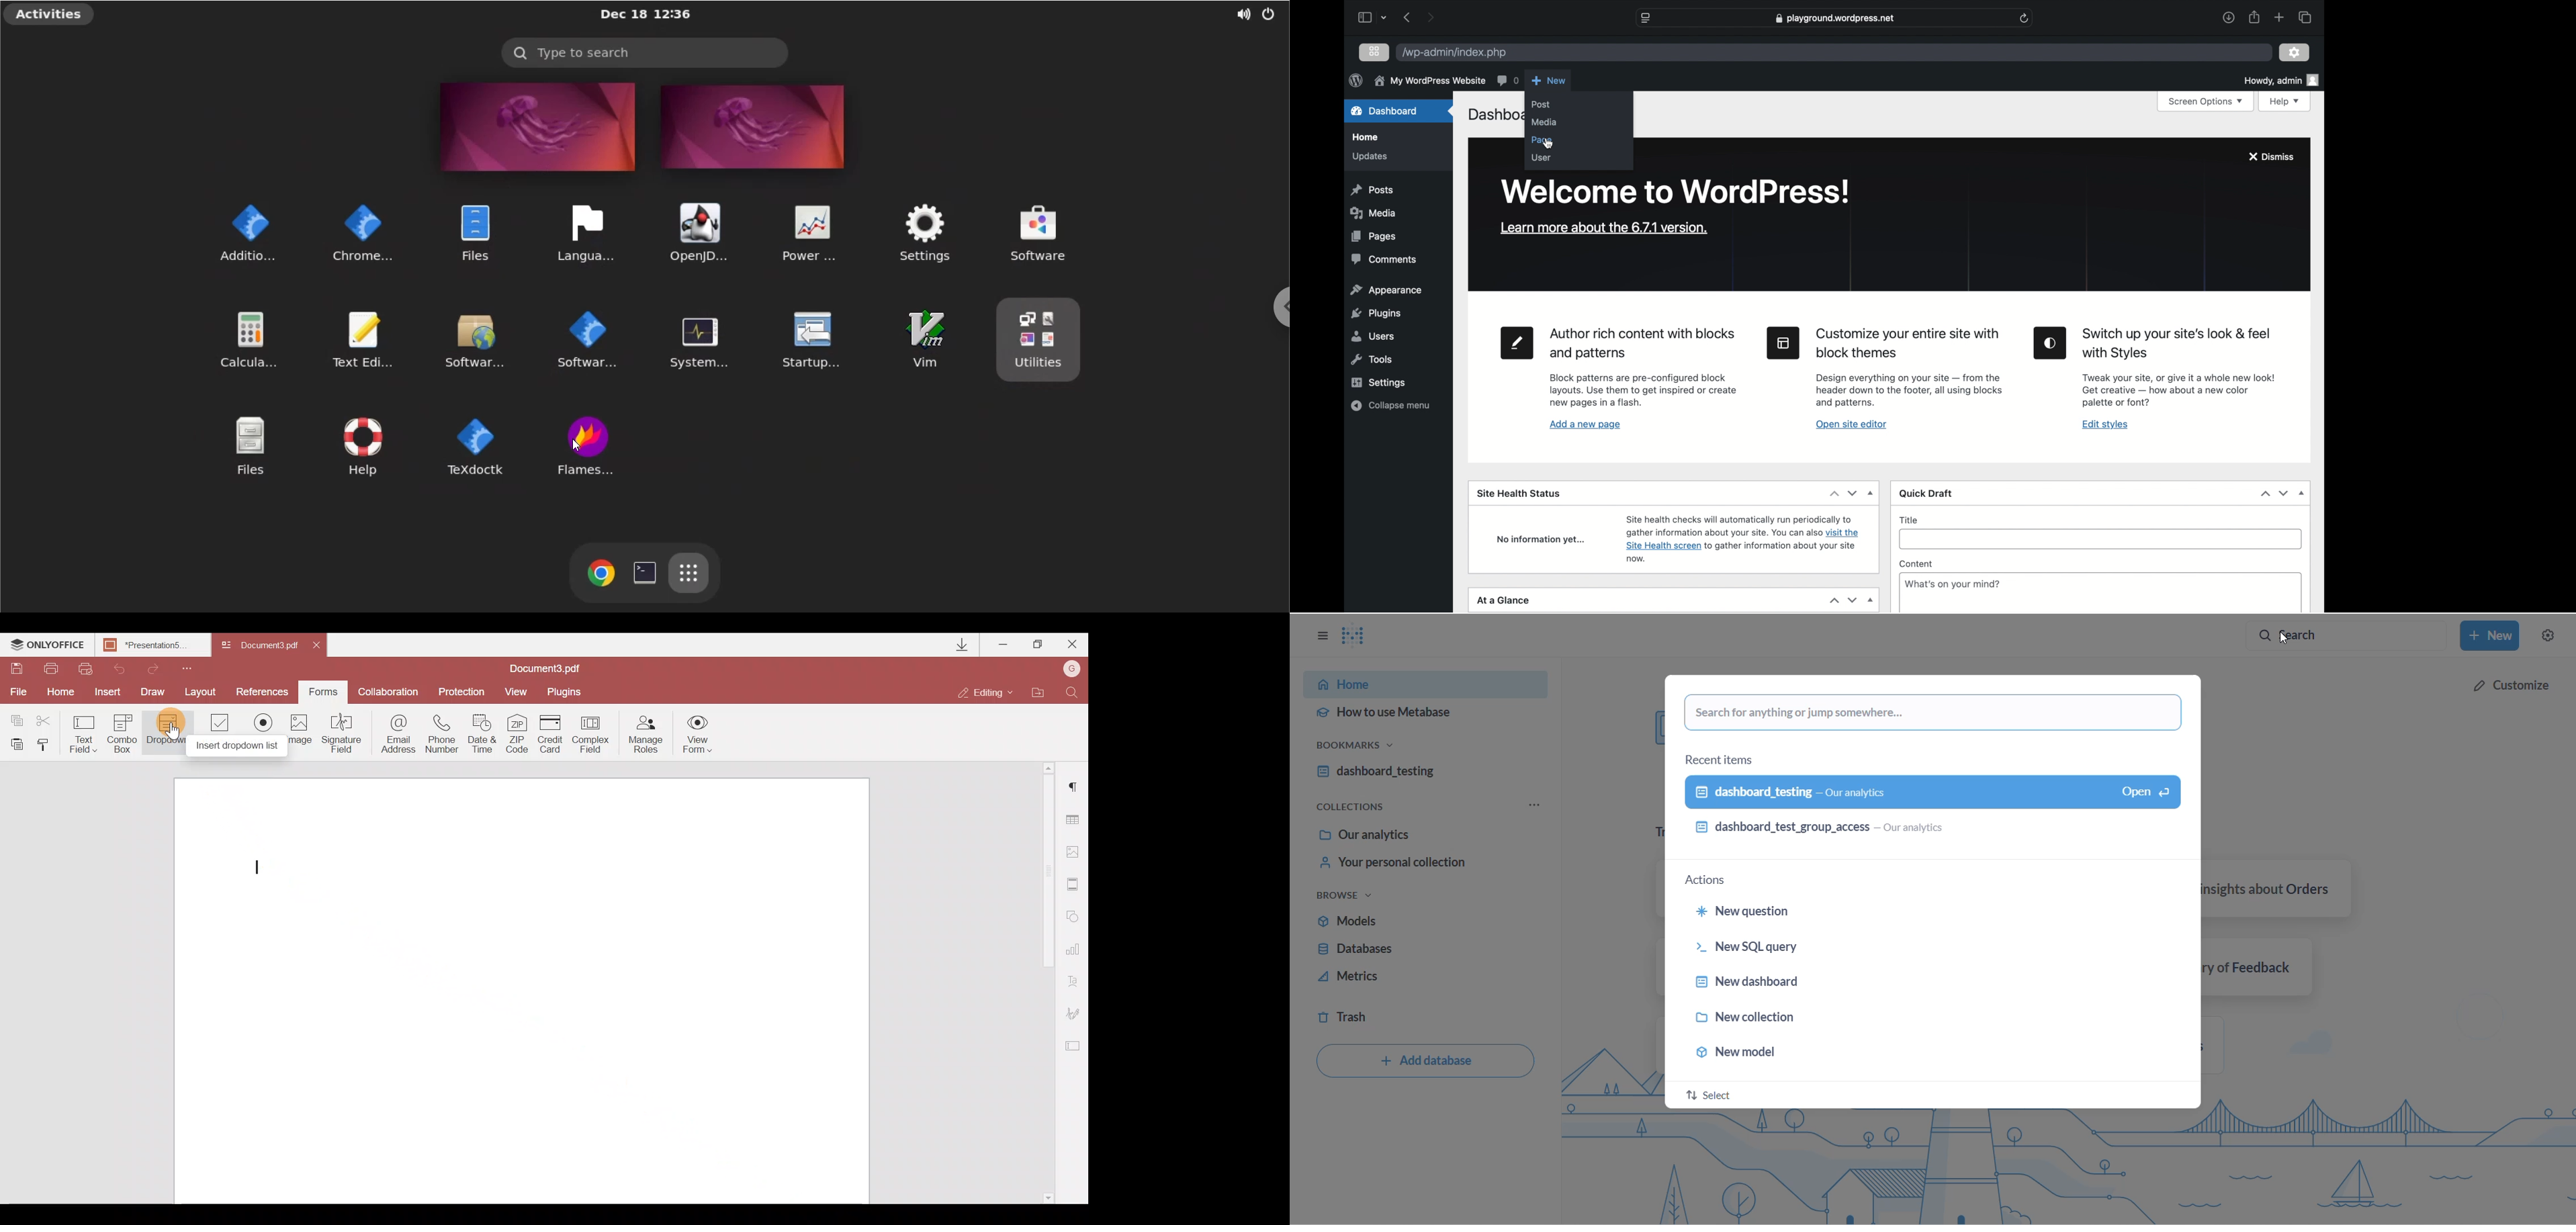  I want to click on pointer cursor, so click(172, 736).